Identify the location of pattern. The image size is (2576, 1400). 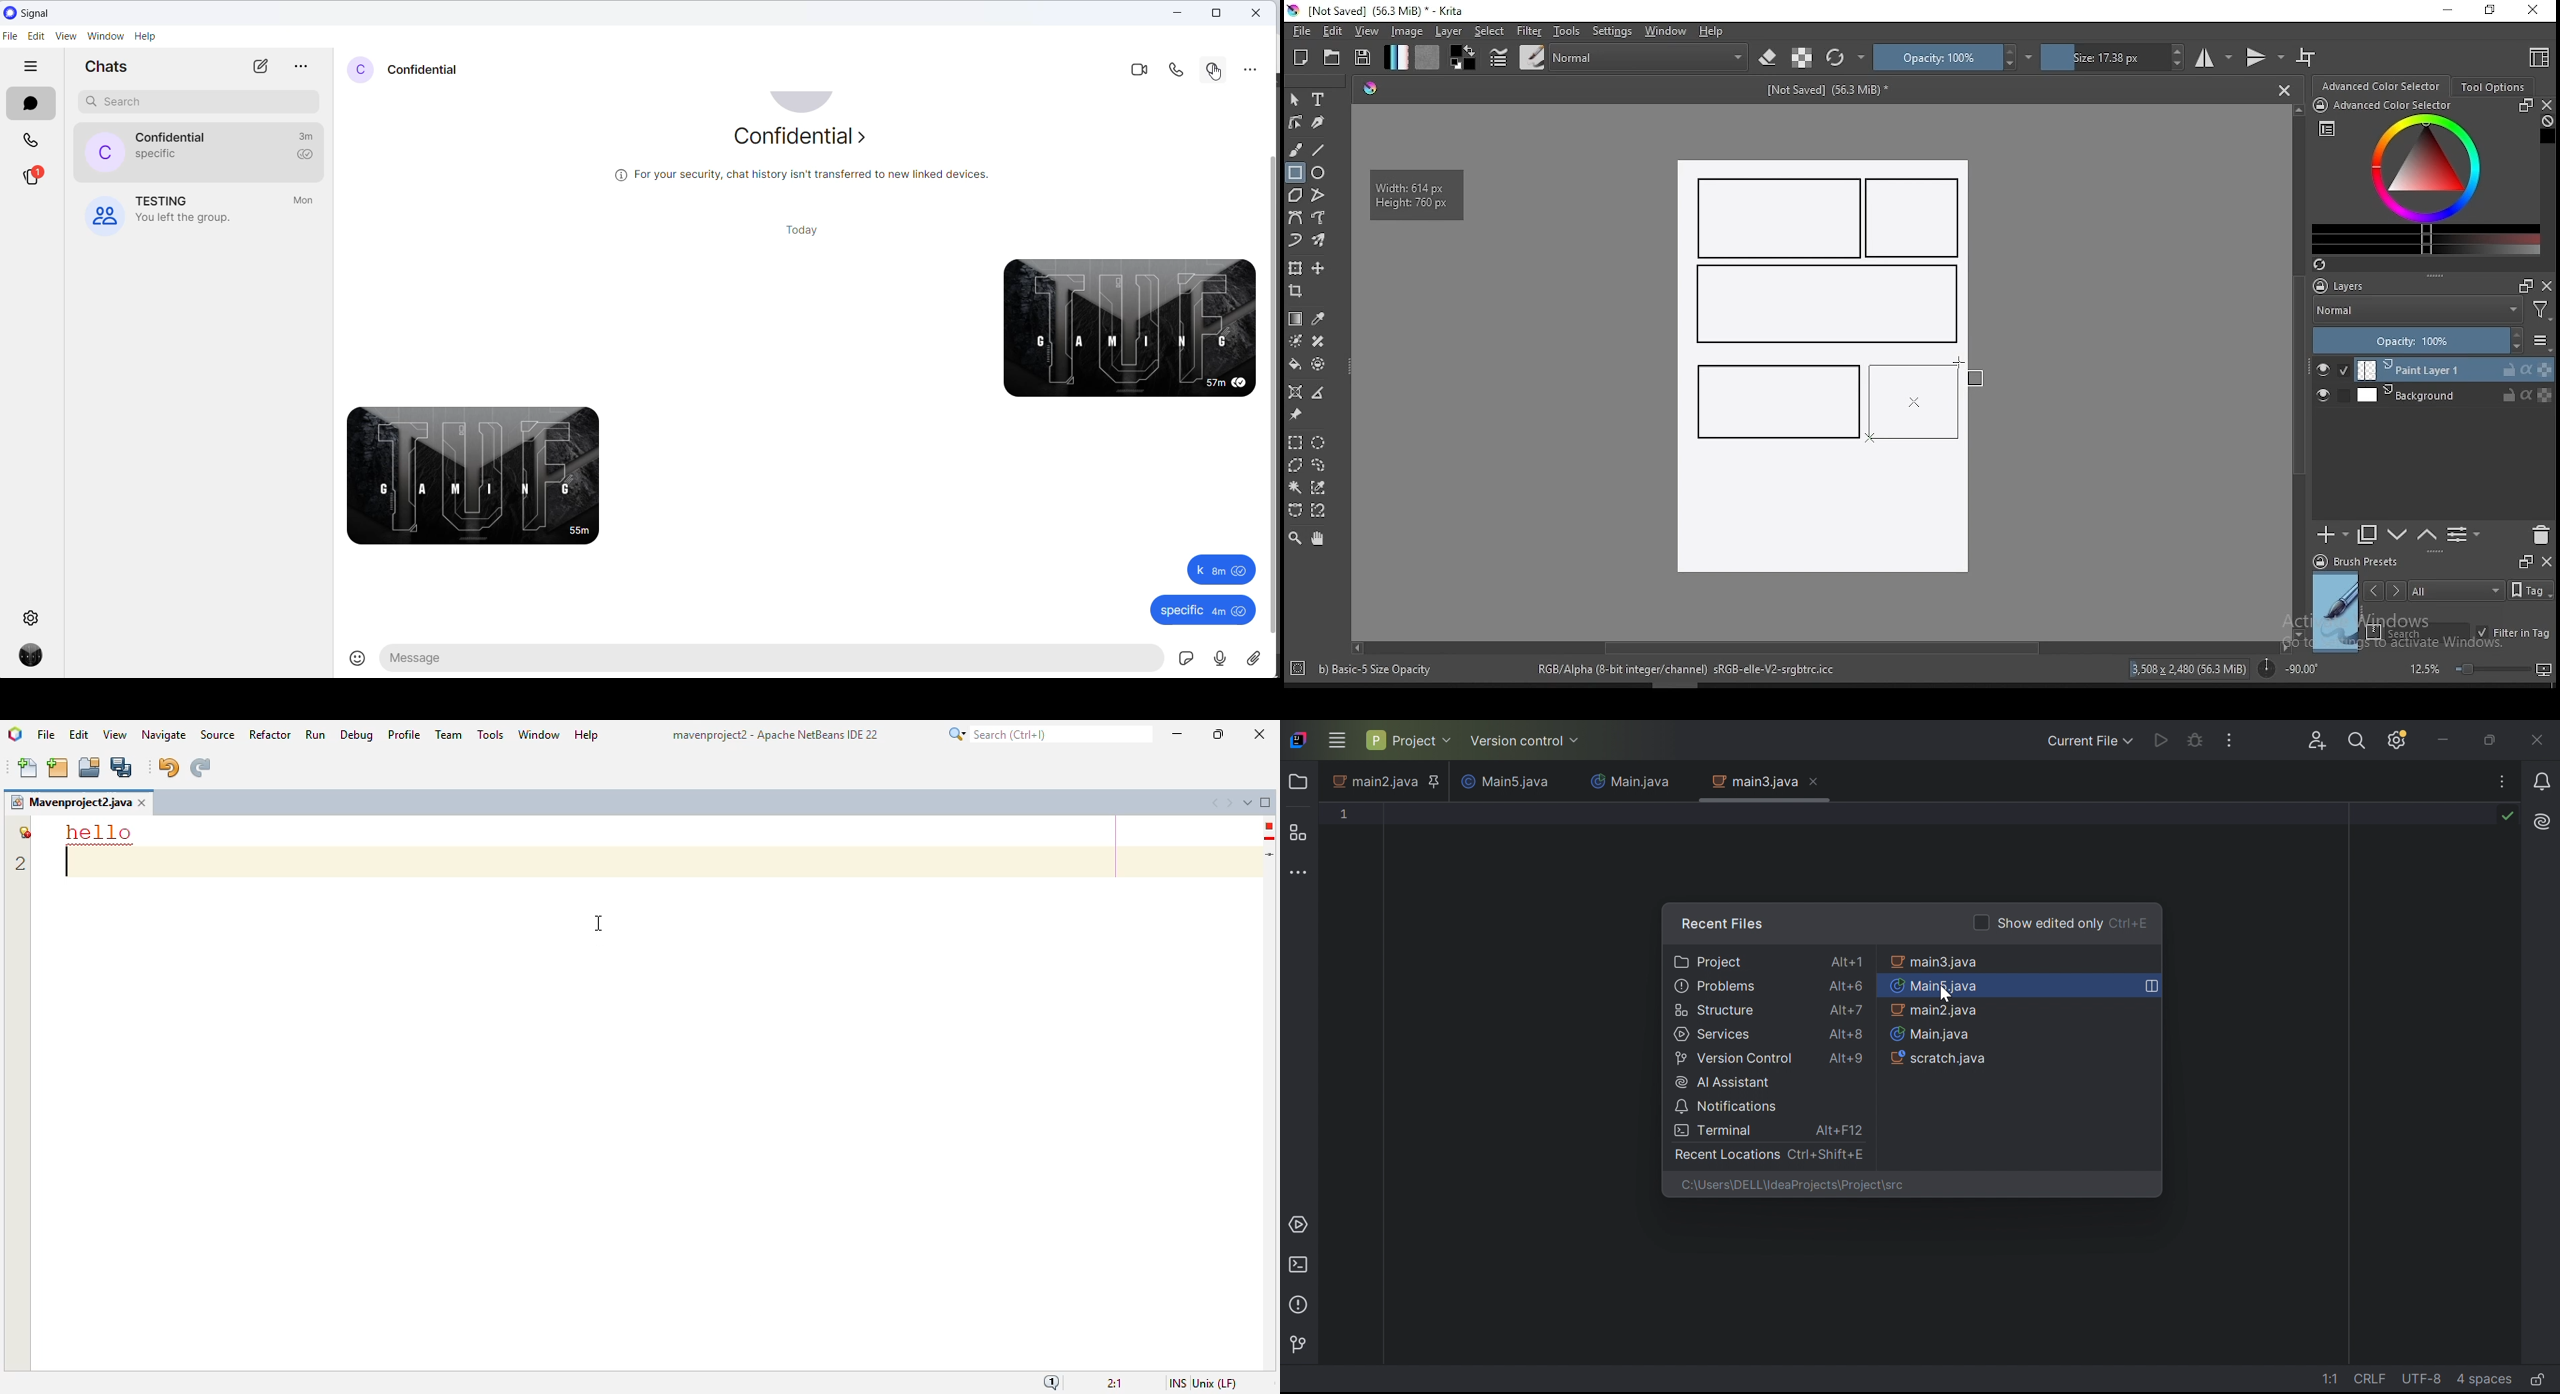
(1427, 57).